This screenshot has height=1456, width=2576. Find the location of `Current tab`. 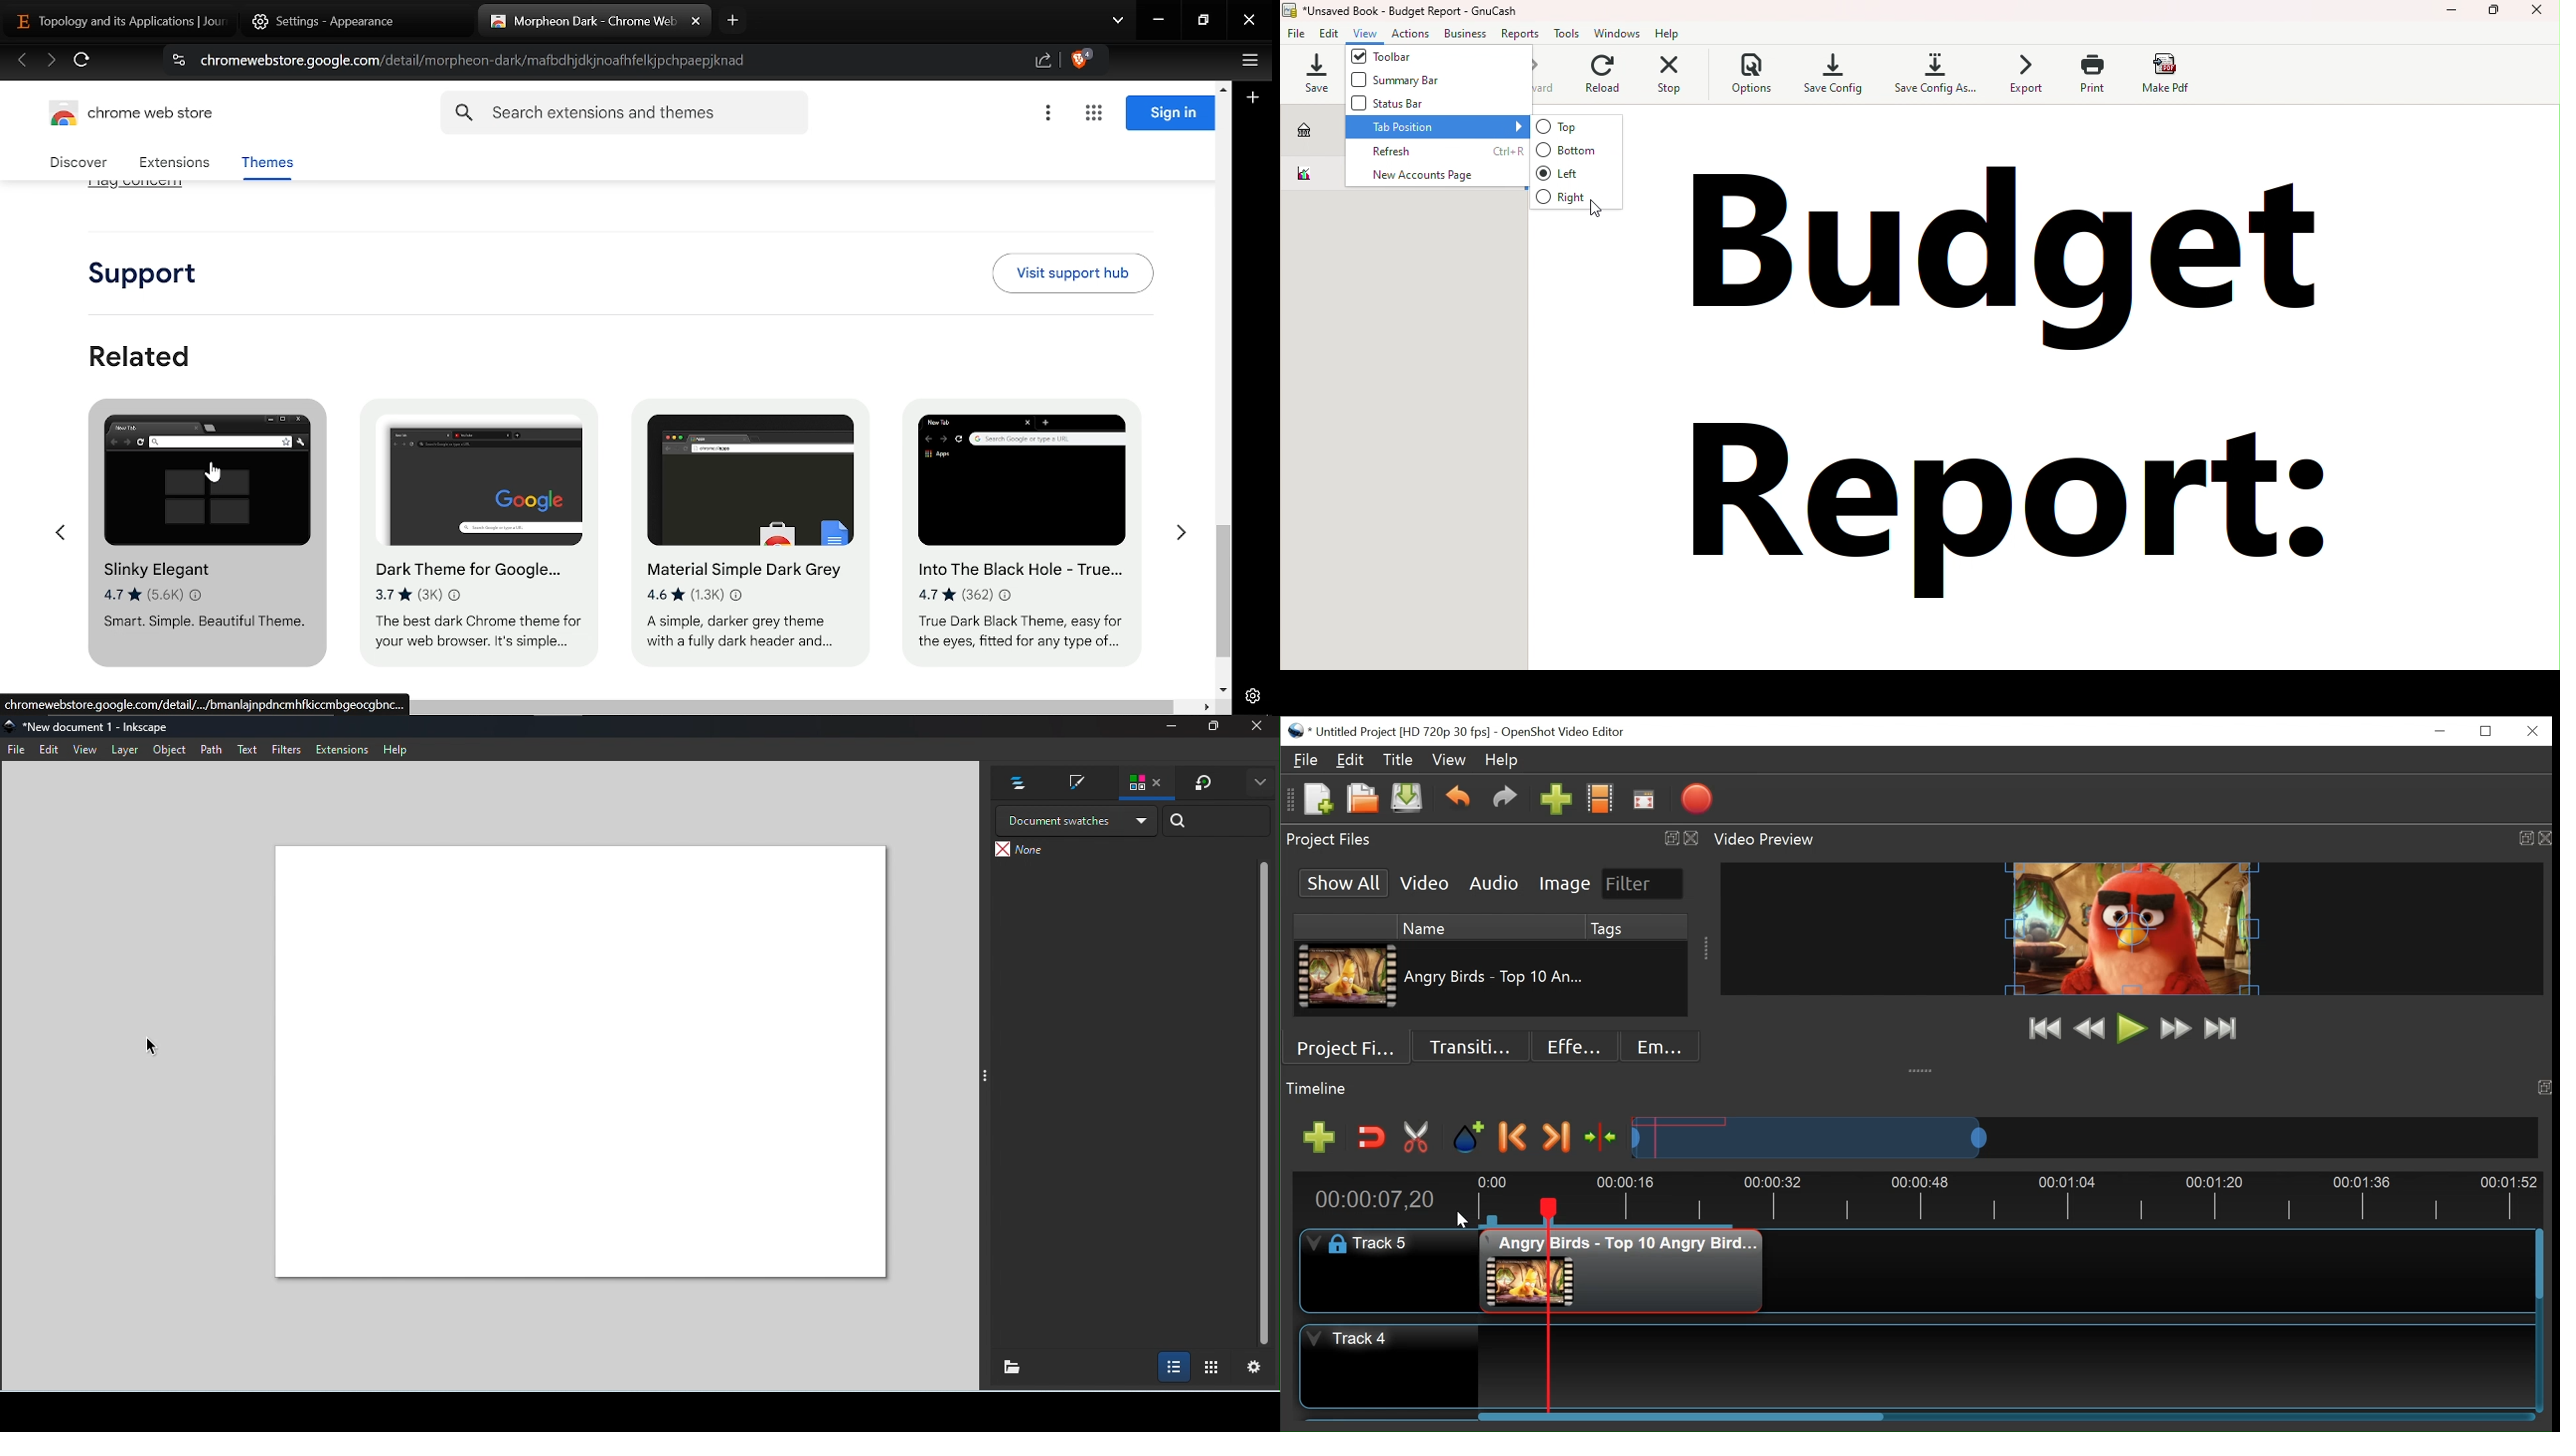

Current tab is located at coordinates (582, 22).